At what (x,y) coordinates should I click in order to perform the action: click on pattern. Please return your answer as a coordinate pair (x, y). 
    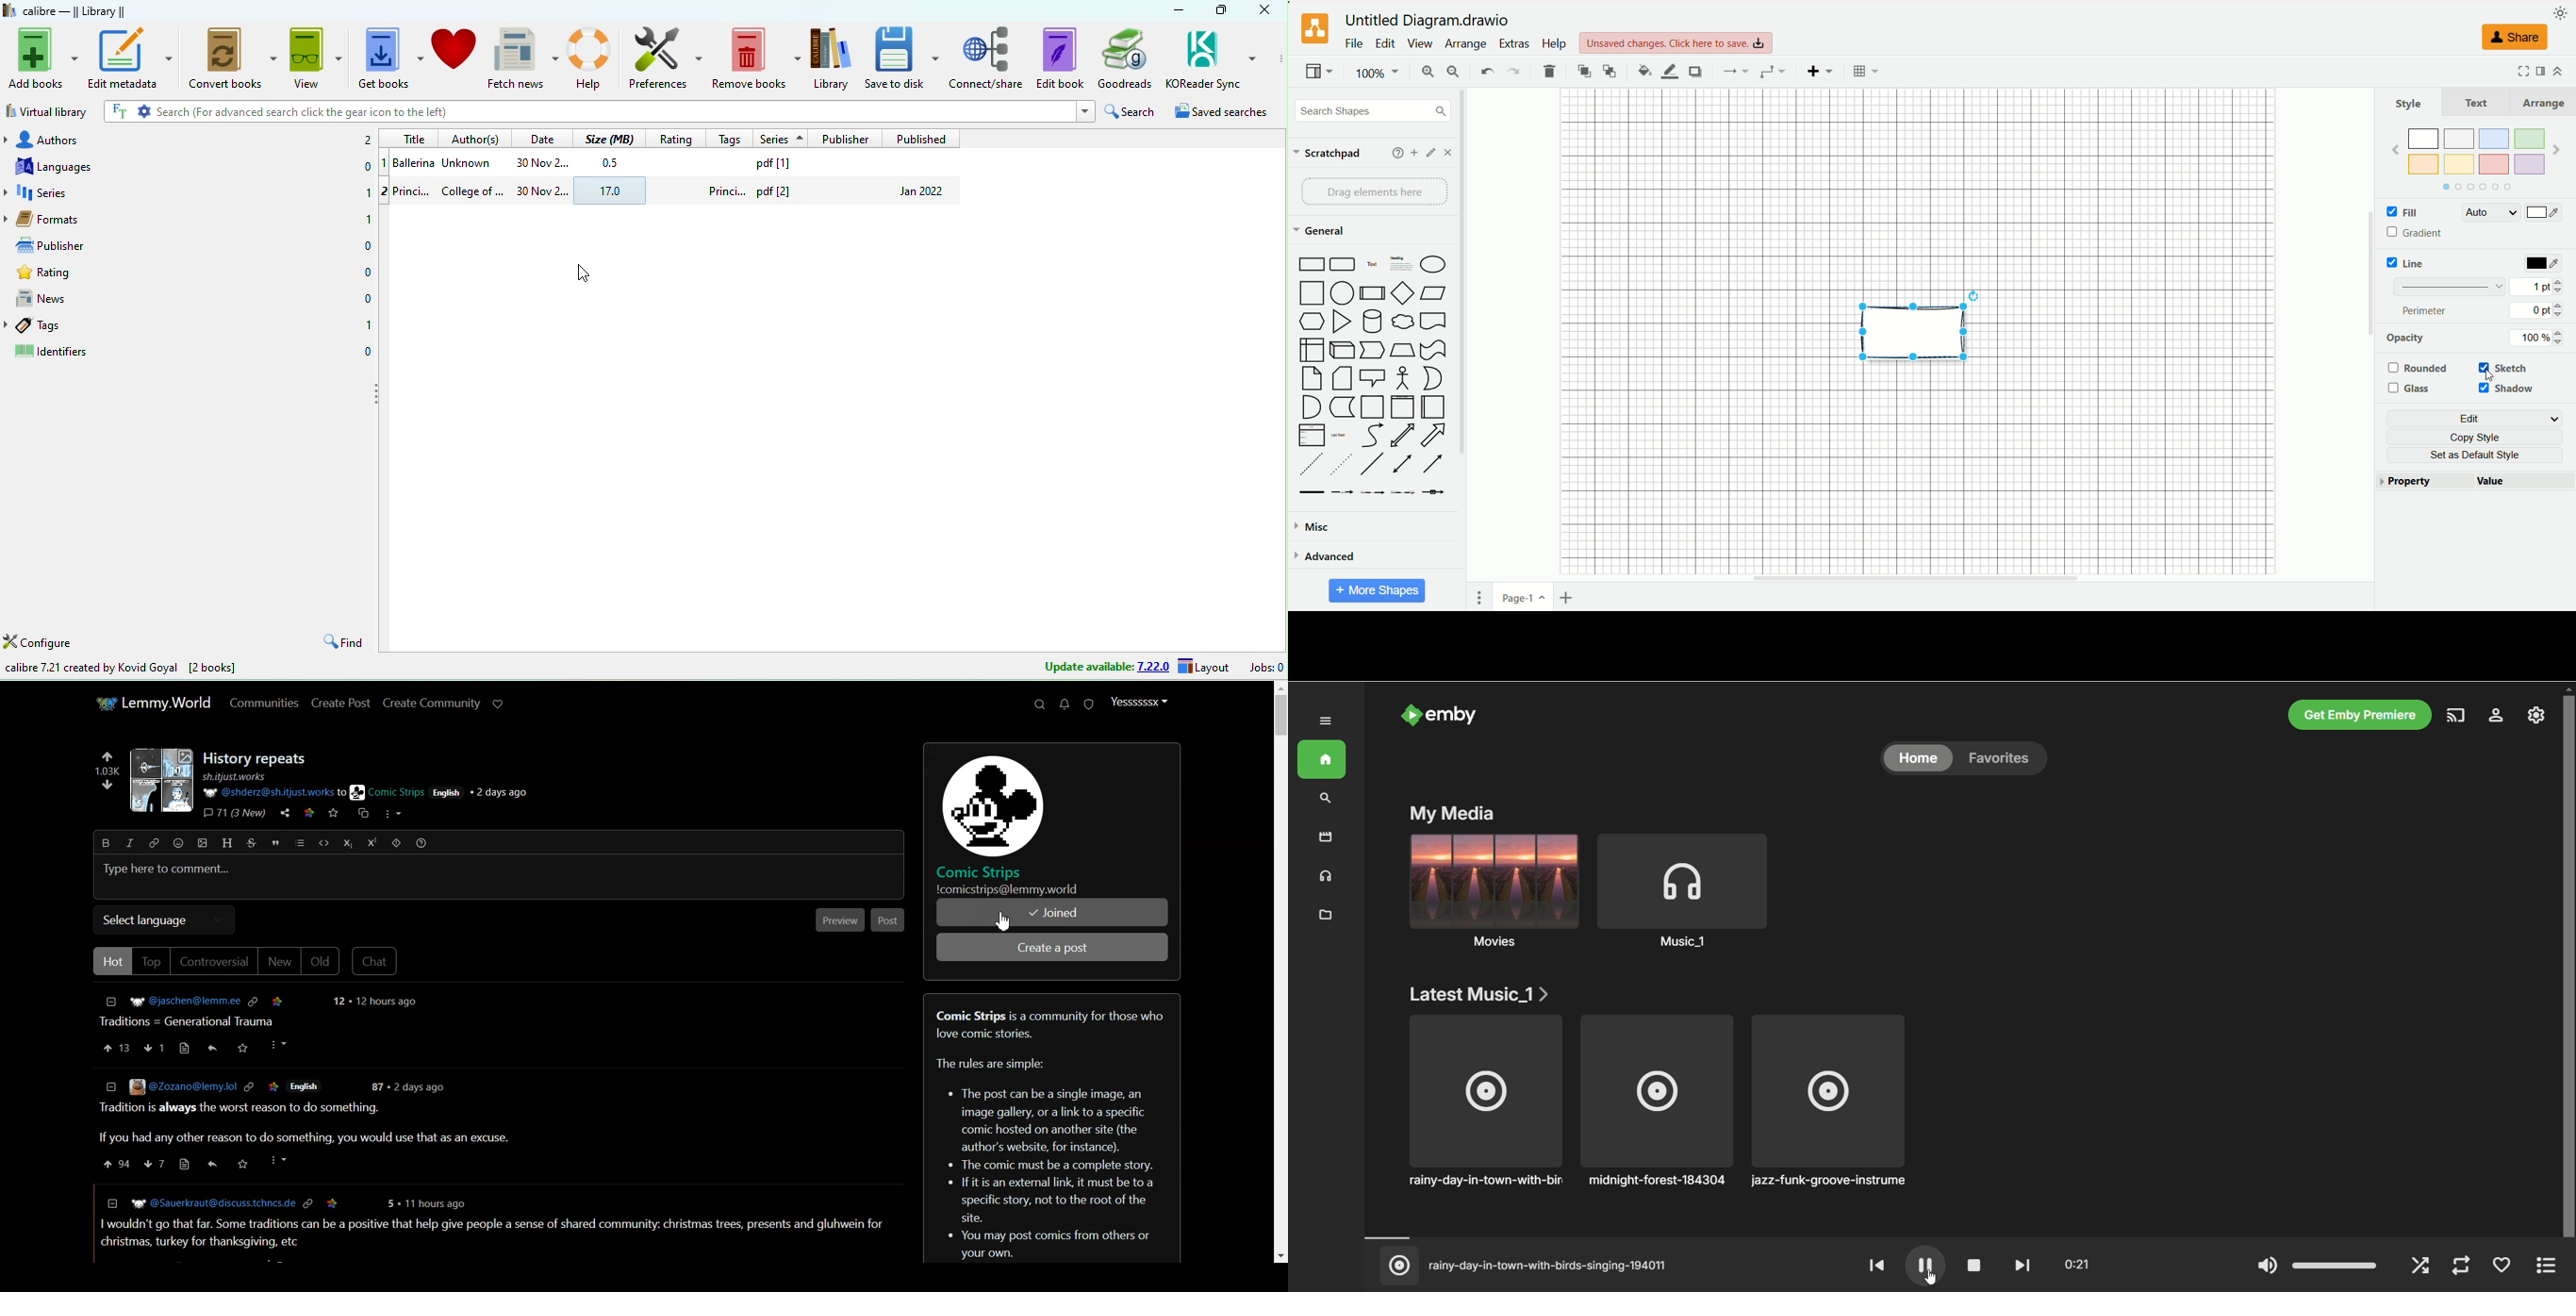
    Looking at the image, I should click on (2450, 286).